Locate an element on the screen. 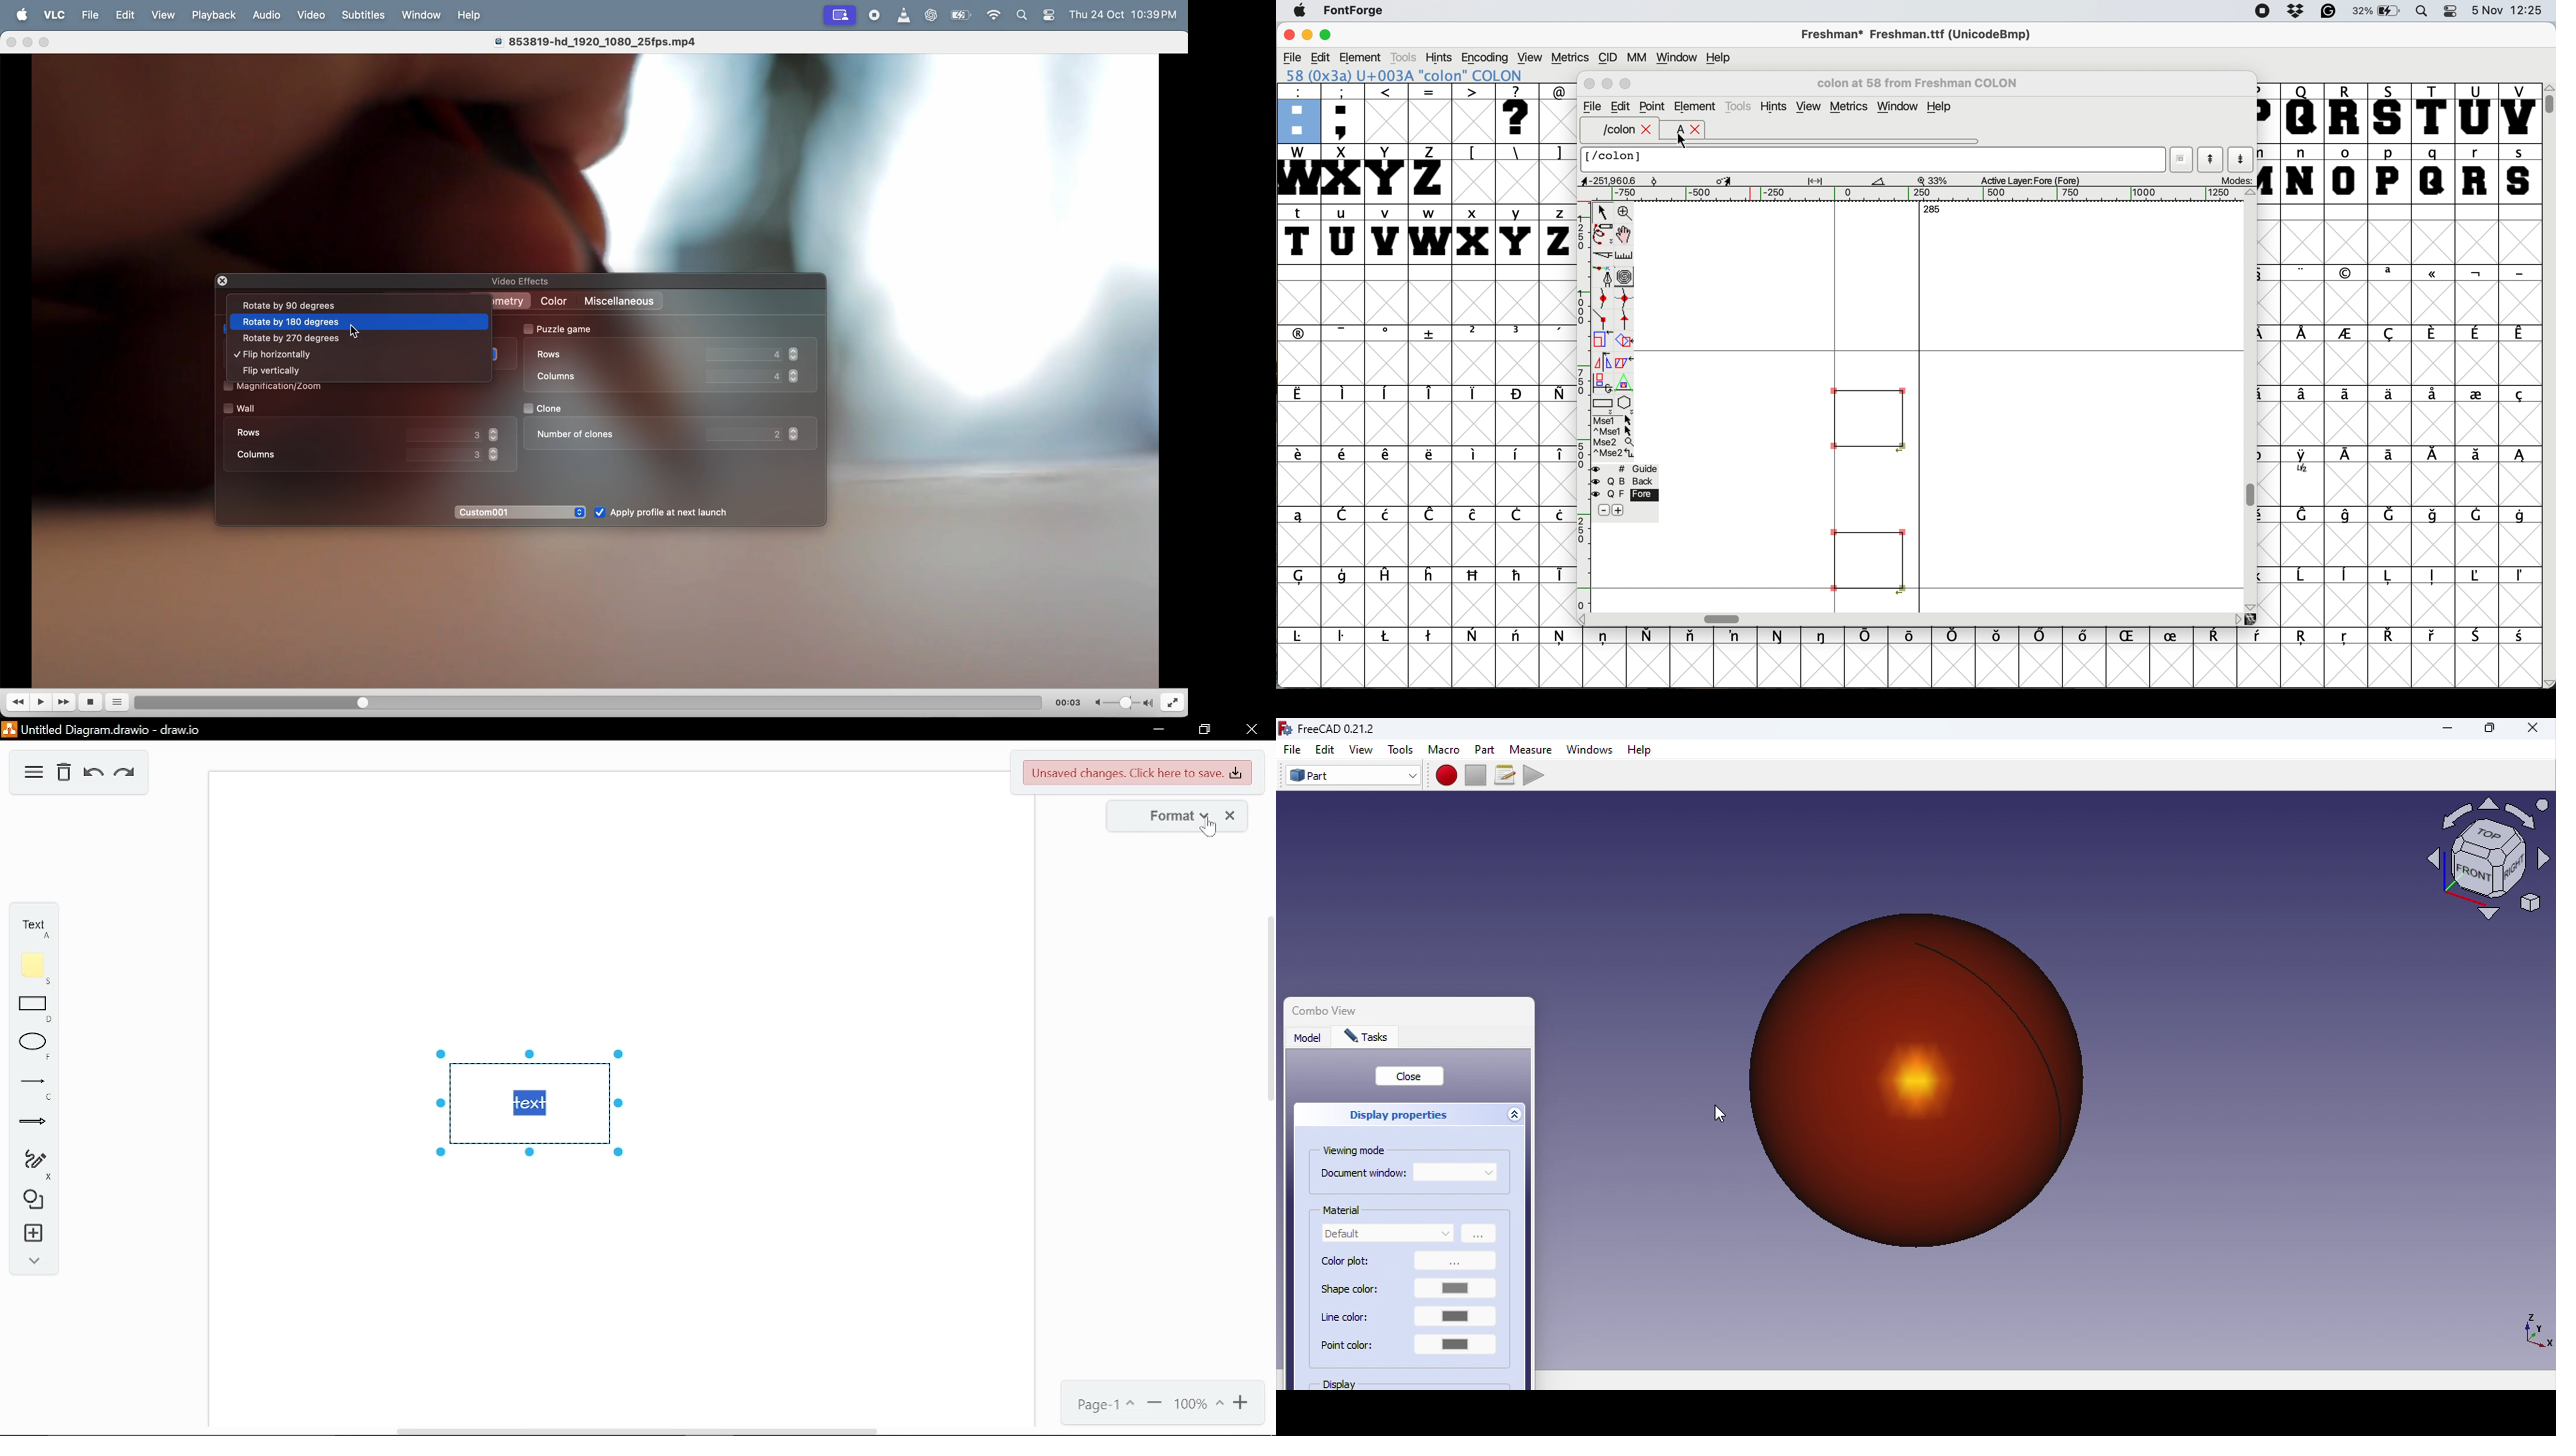 The height and width of the screenshot is (1456, 2576). Minimize is located at coordinates (2444, 728).